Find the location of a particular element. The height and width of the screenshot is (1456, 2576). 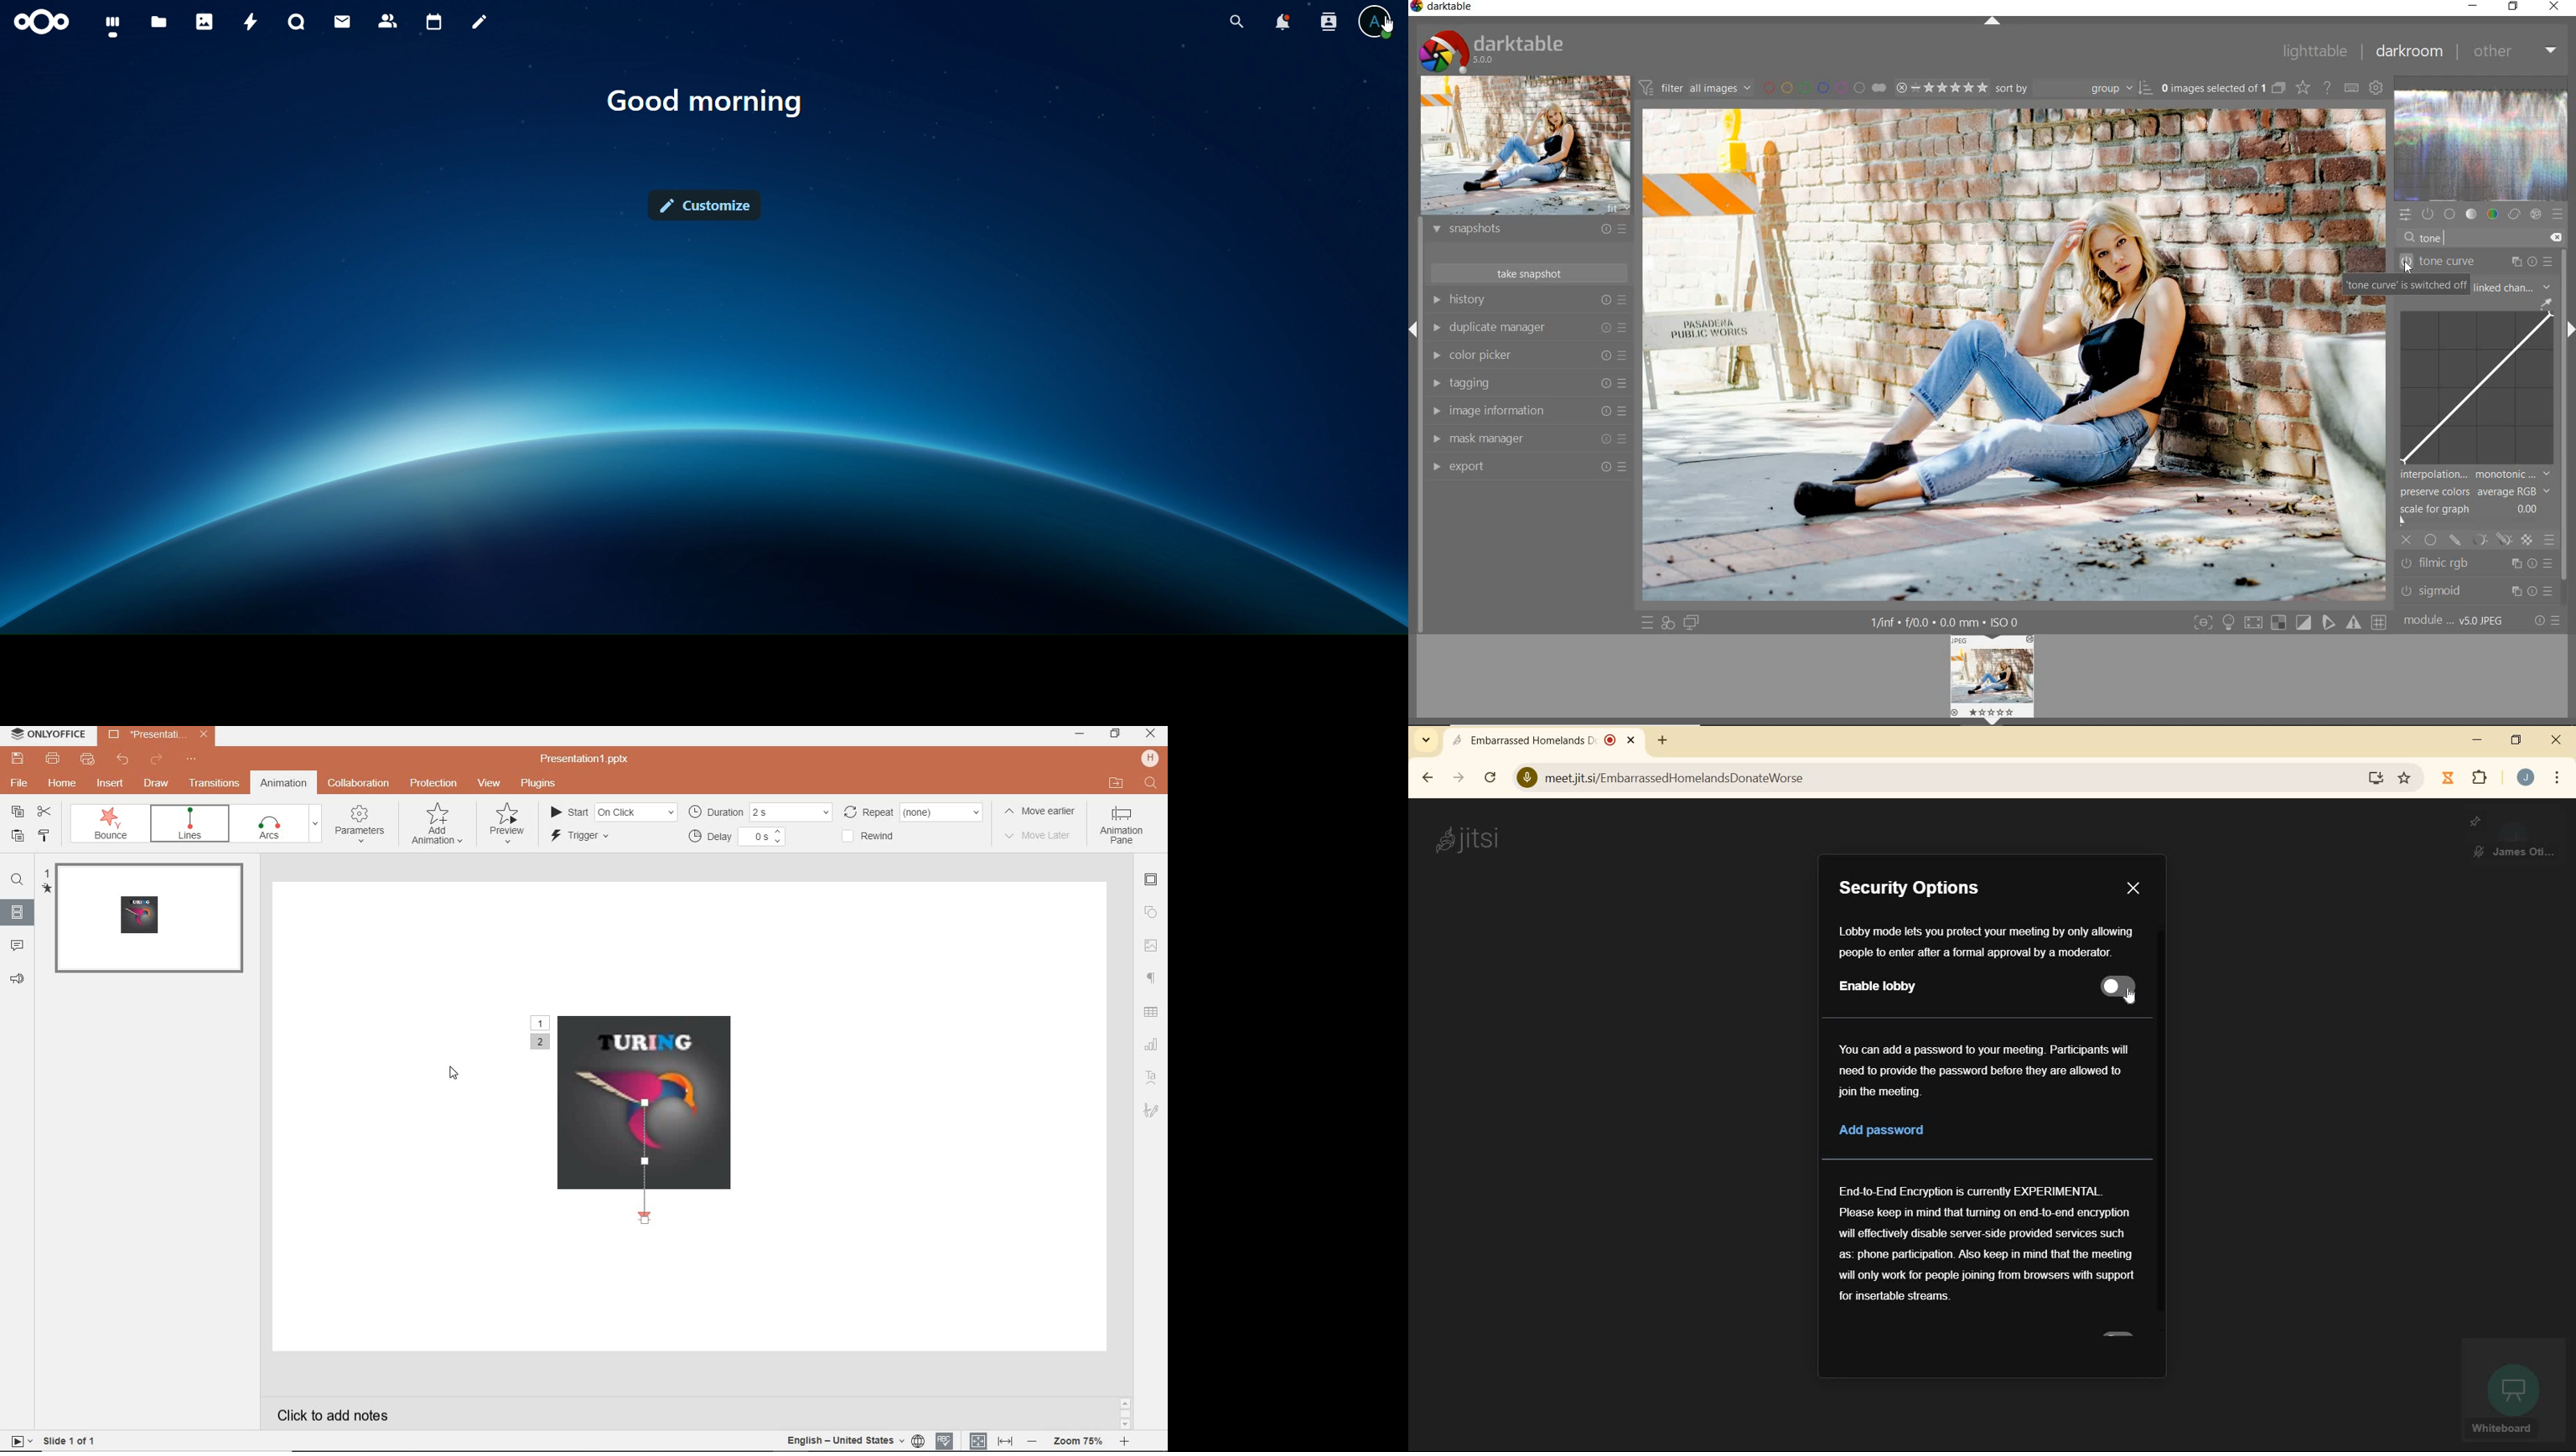

moderator screen pinned is located at coordinates (2514, 839).